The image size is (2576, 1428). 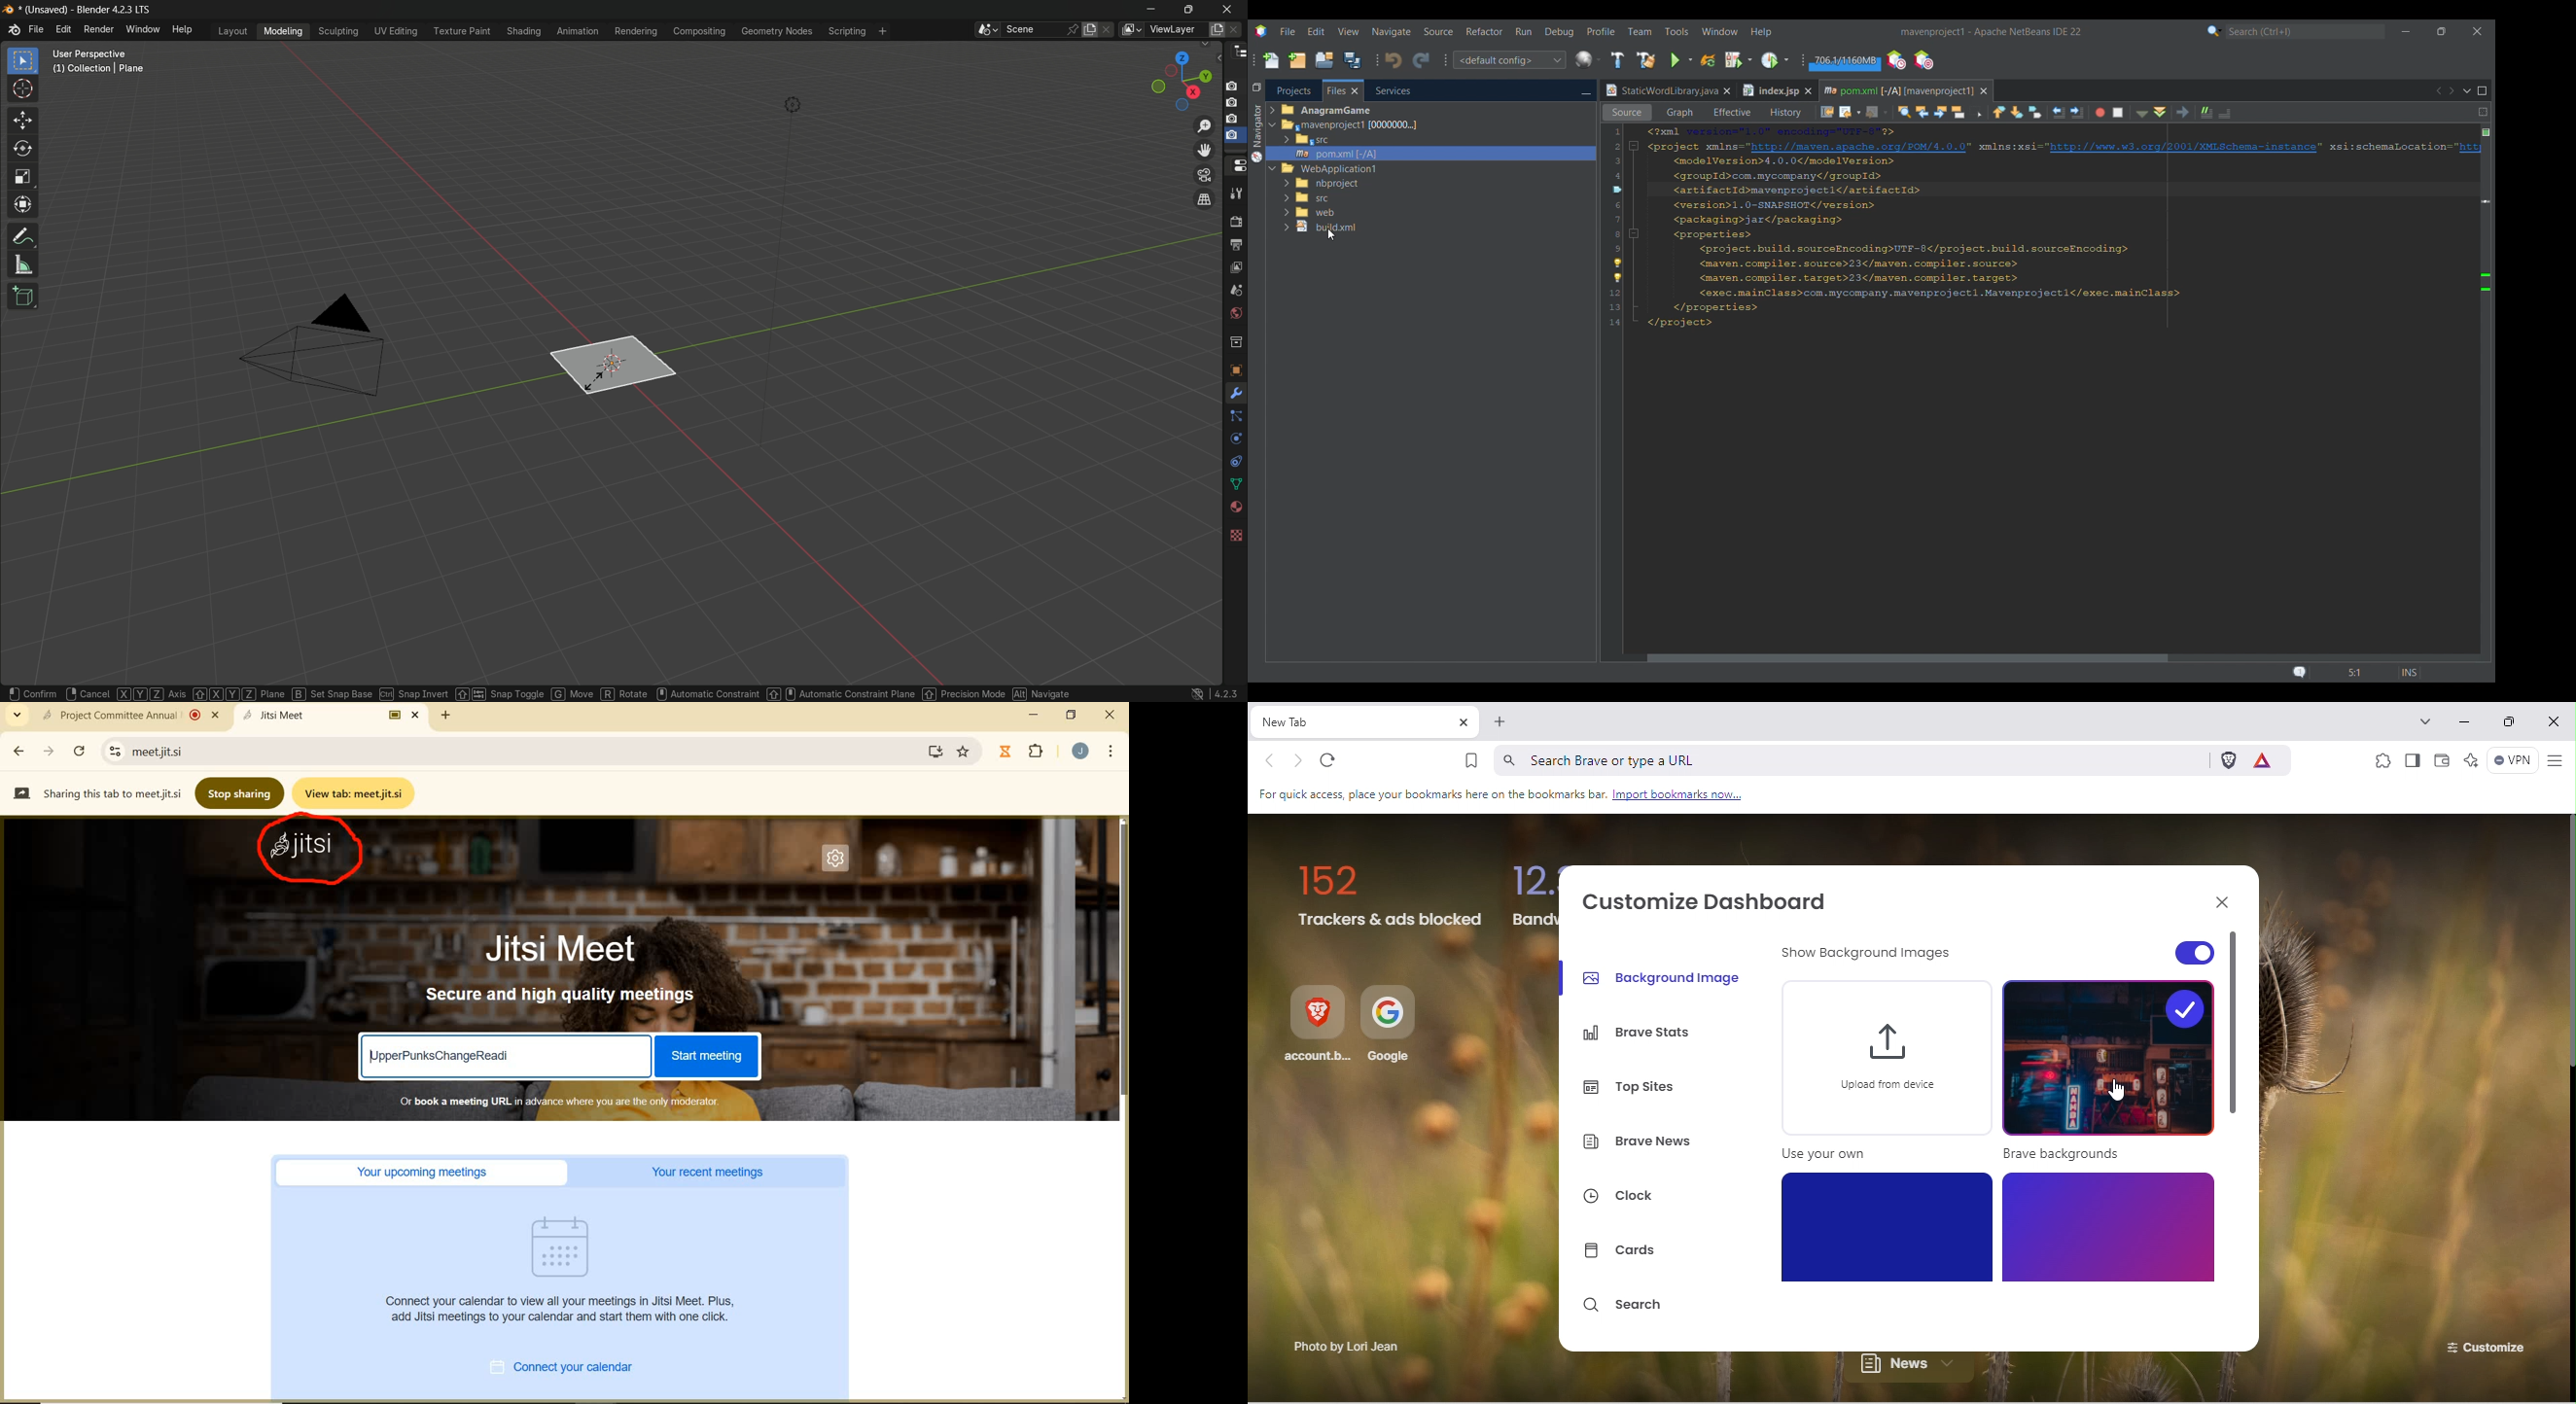 What do you see at coordinates (564, 1309) in the screenshot?
I see `Connect your calendar to view all your meetings in Jitsi Meet. Plus,
add Jitsi meetings to your calendar and start them with one click.` at bounding box center [564, 1309].